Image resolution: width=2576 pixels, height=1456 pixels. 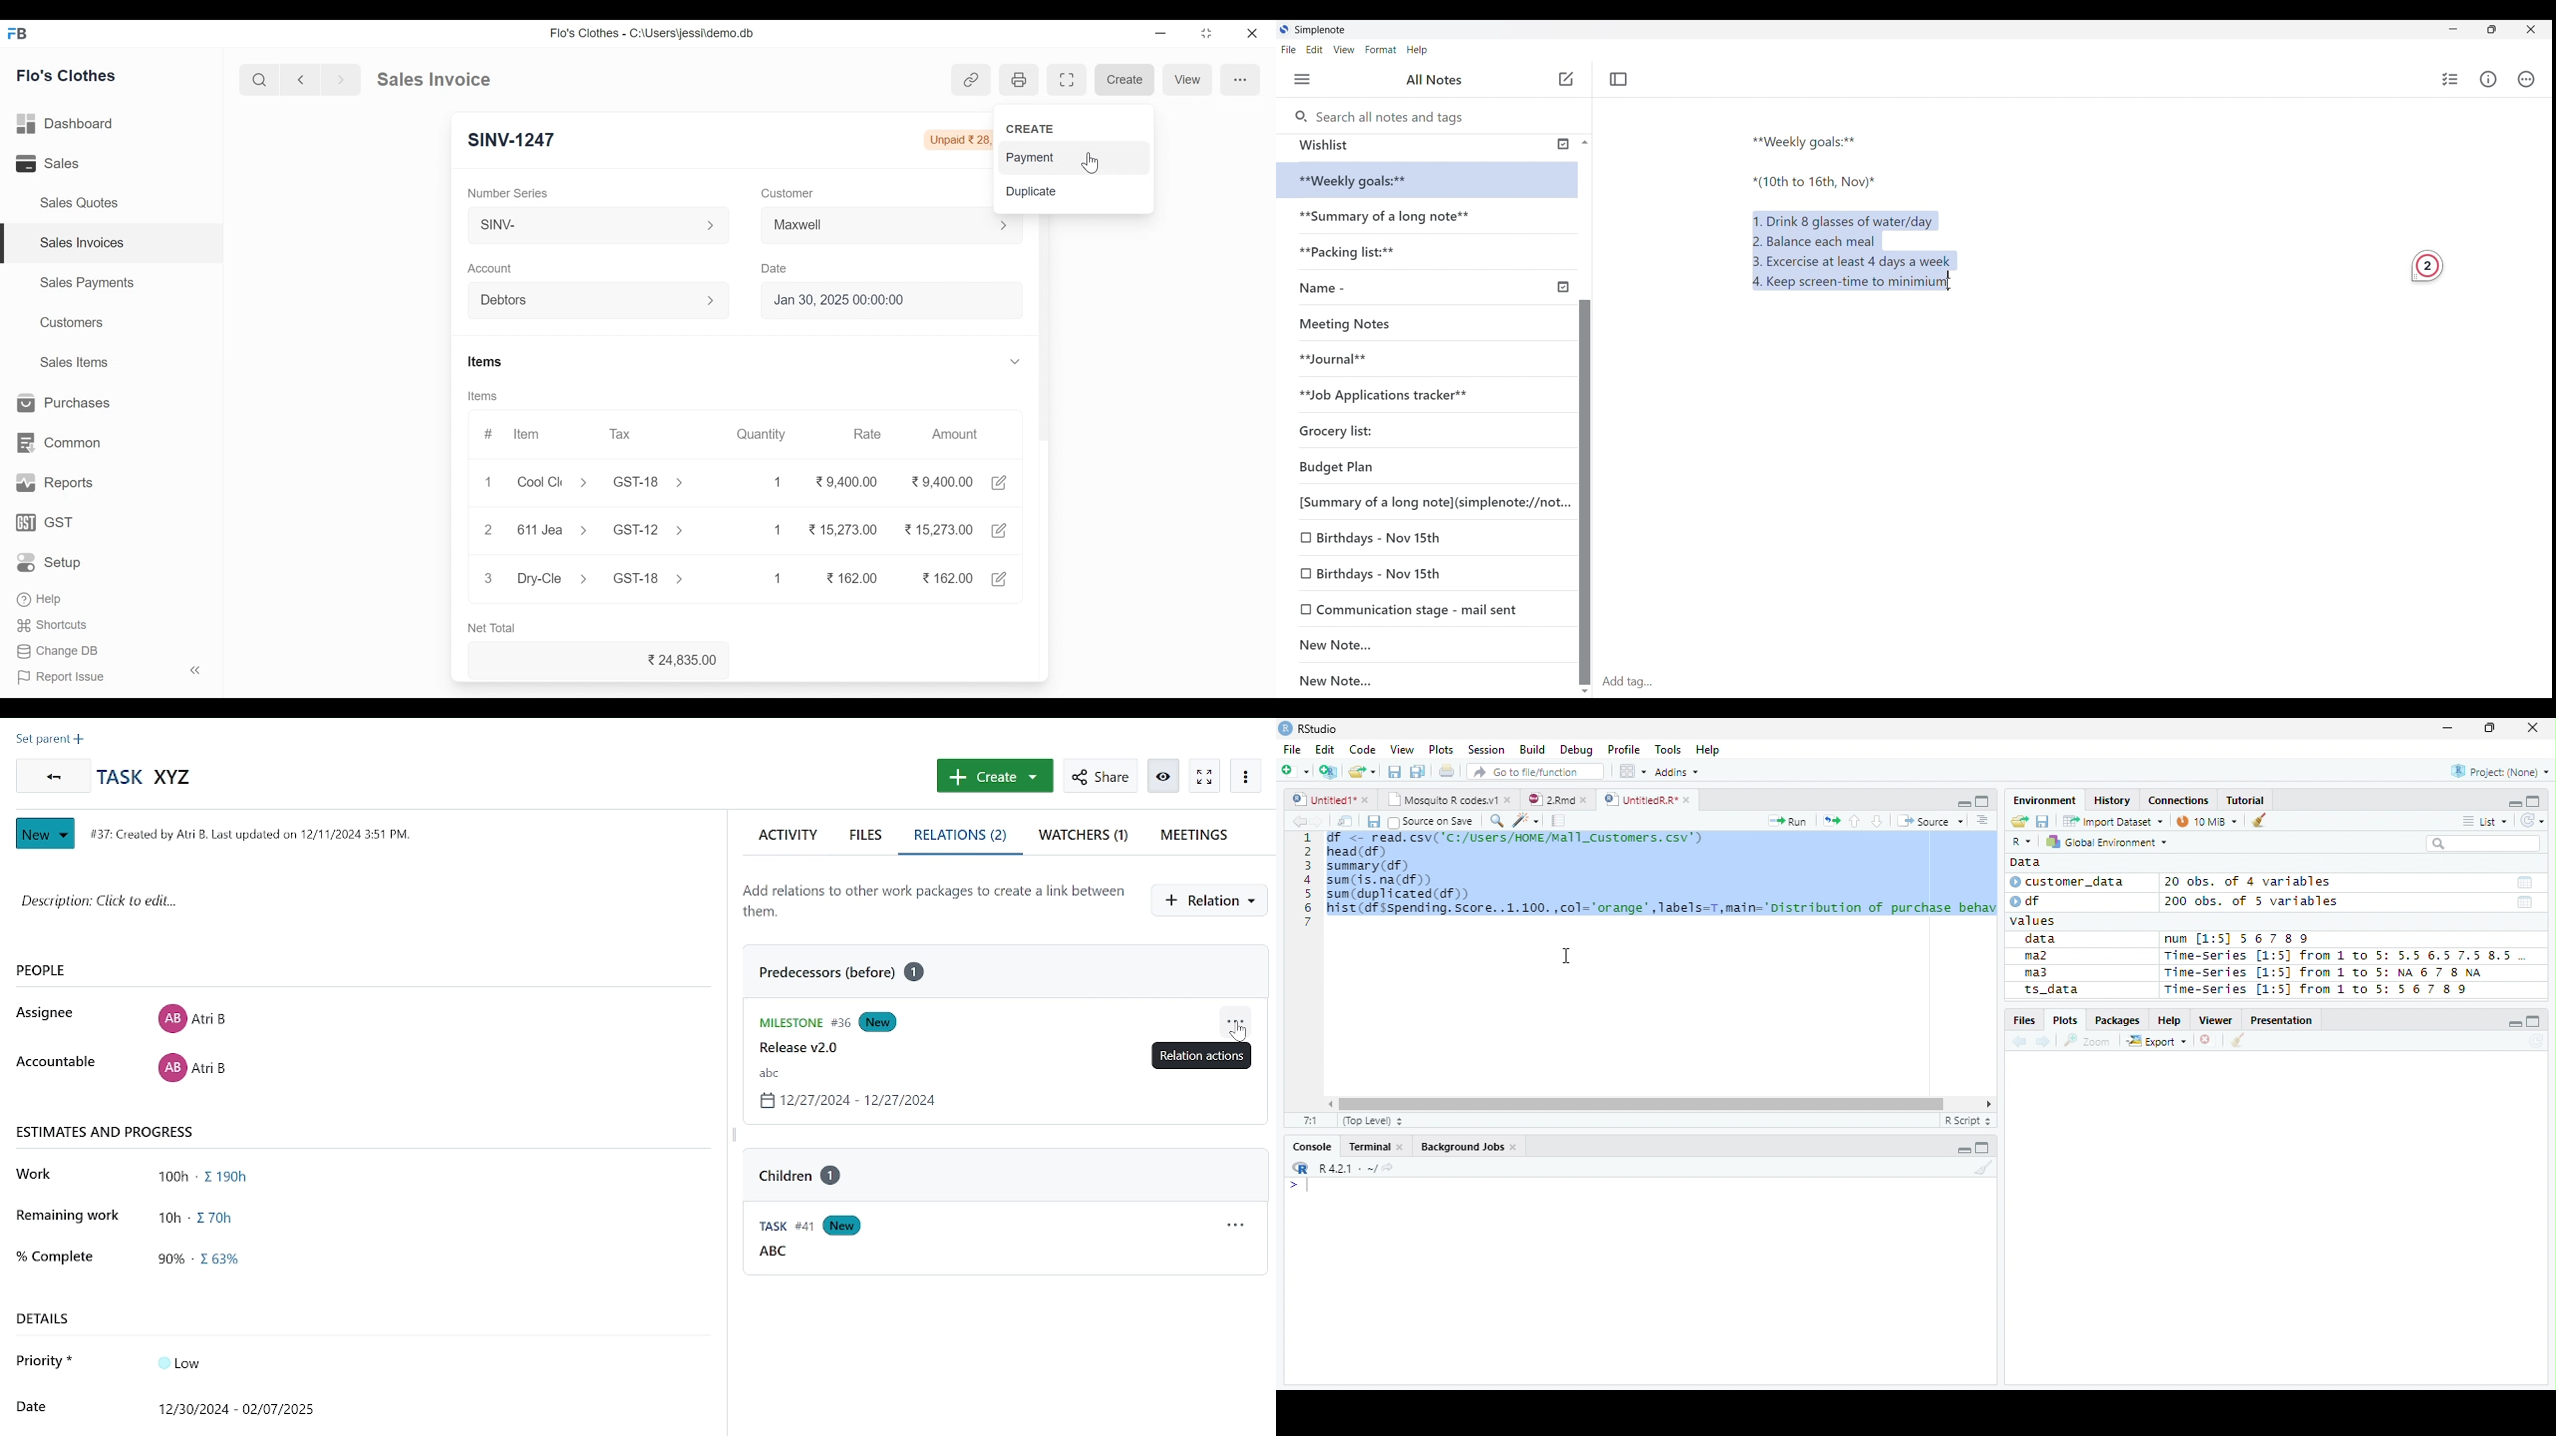 I want to click on customer_data, so click(x=2071, y=882).